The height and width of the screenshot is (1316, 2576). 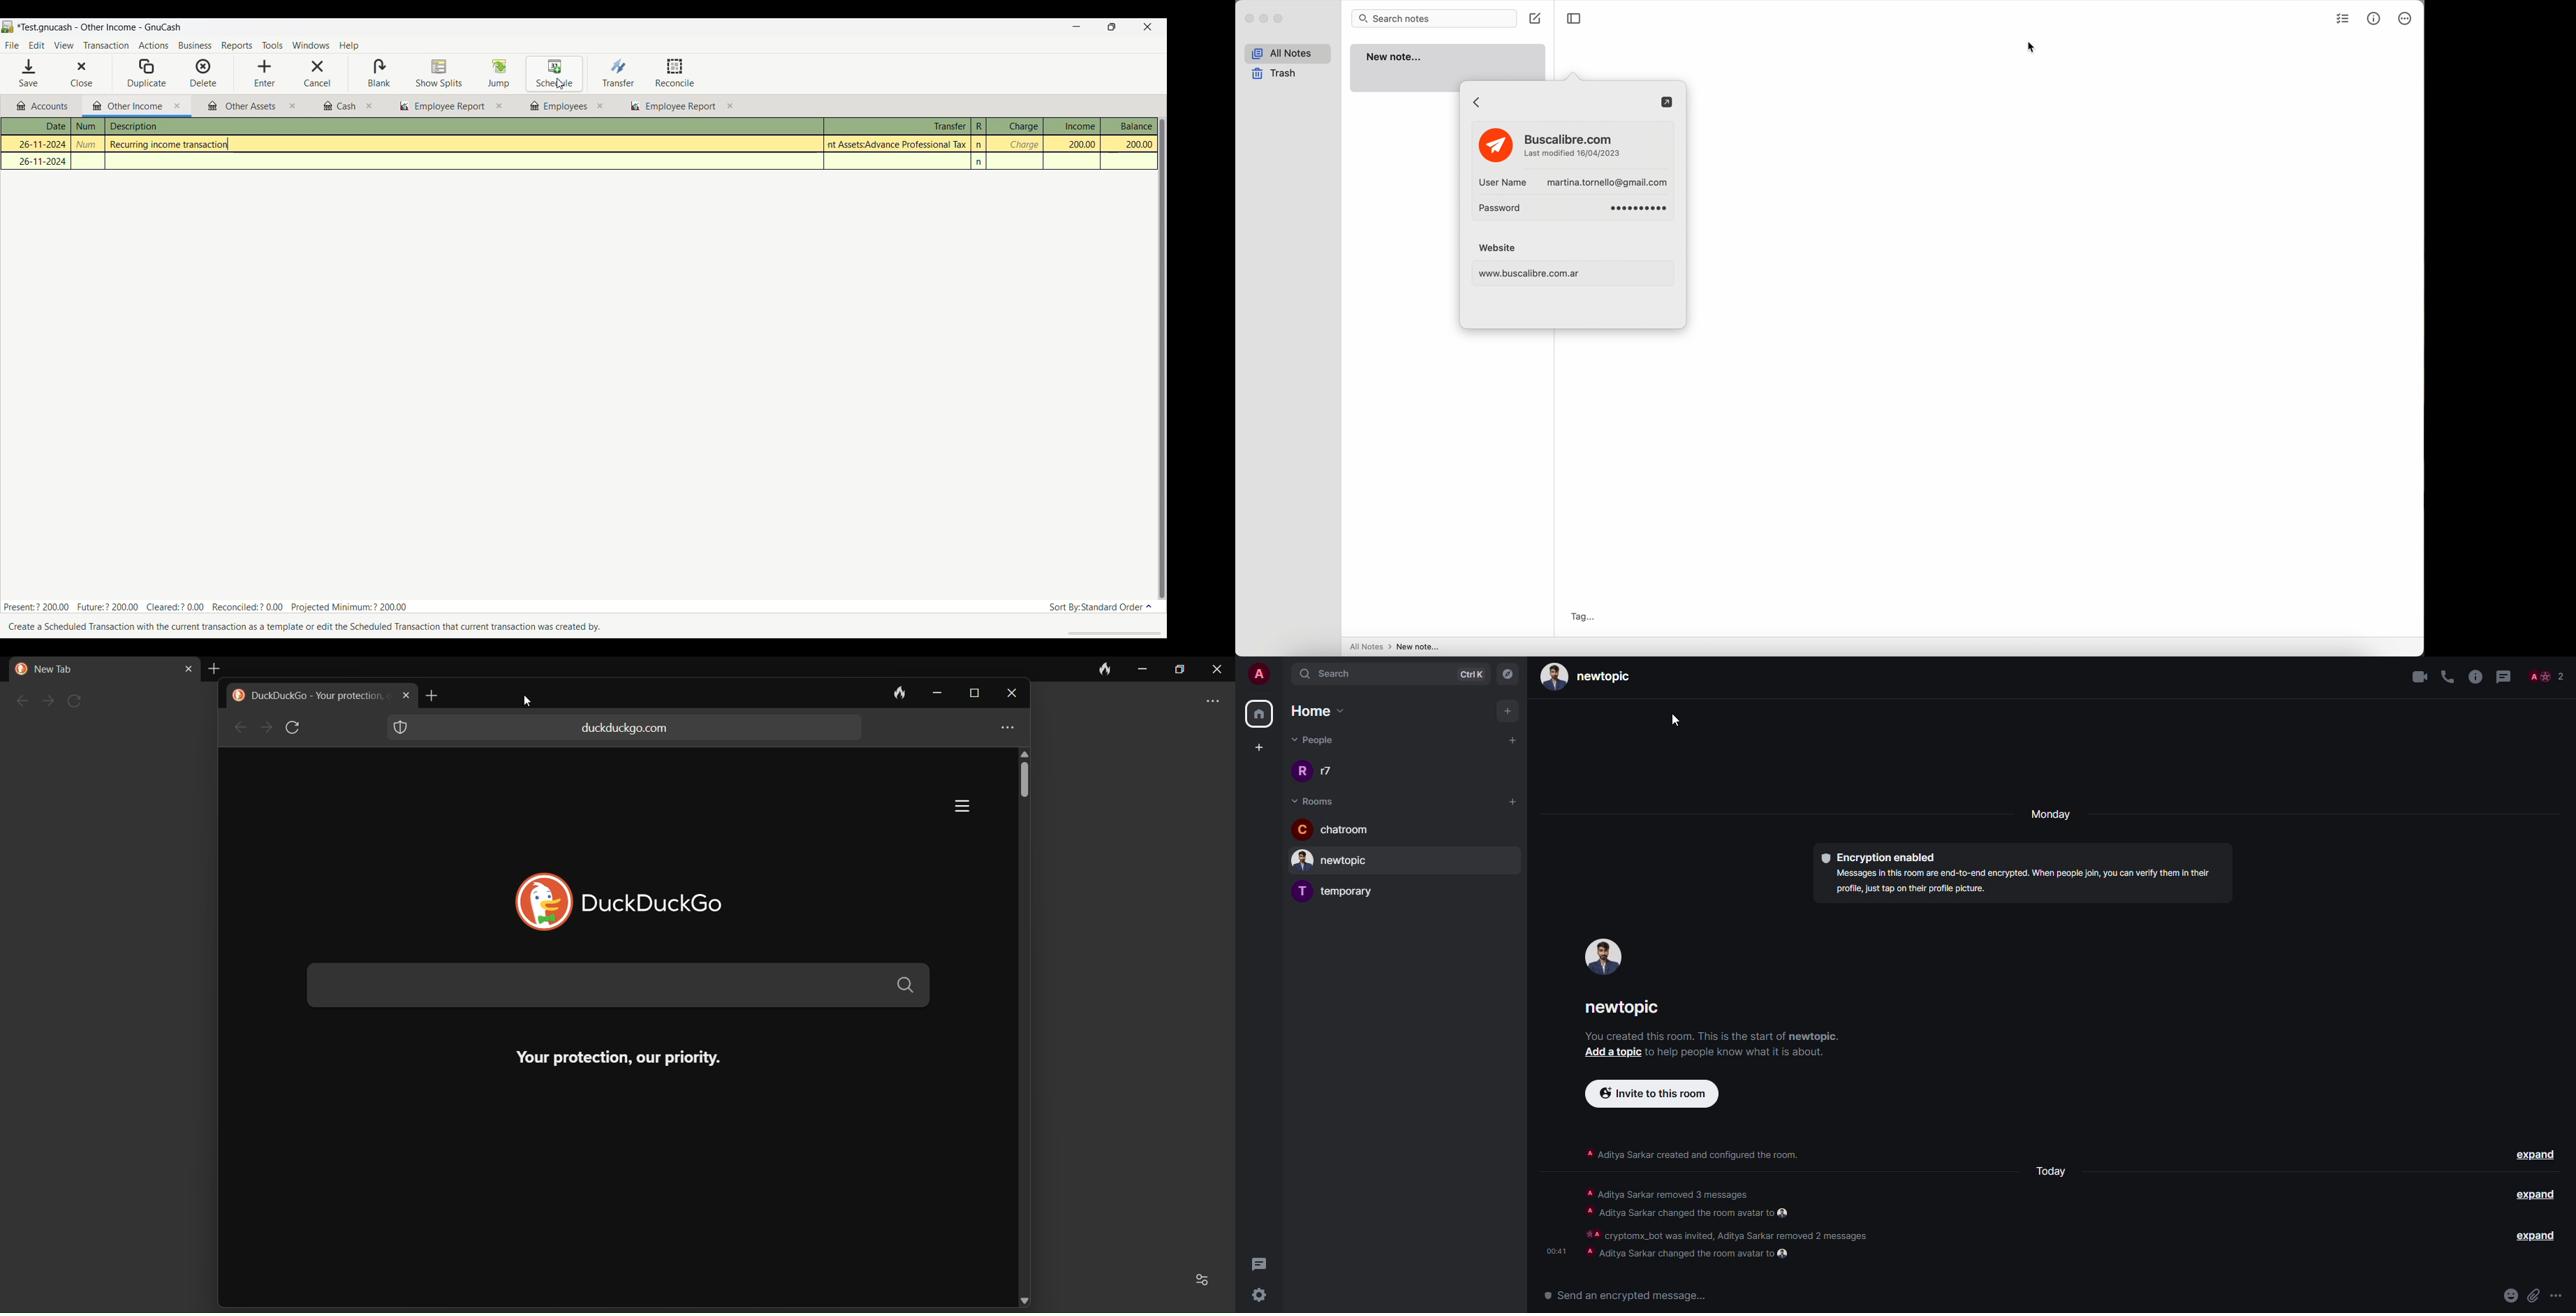 What do you see at coordinates (557, 106) in the screenshot?
I see `employees` at bounding box center [557, 106].